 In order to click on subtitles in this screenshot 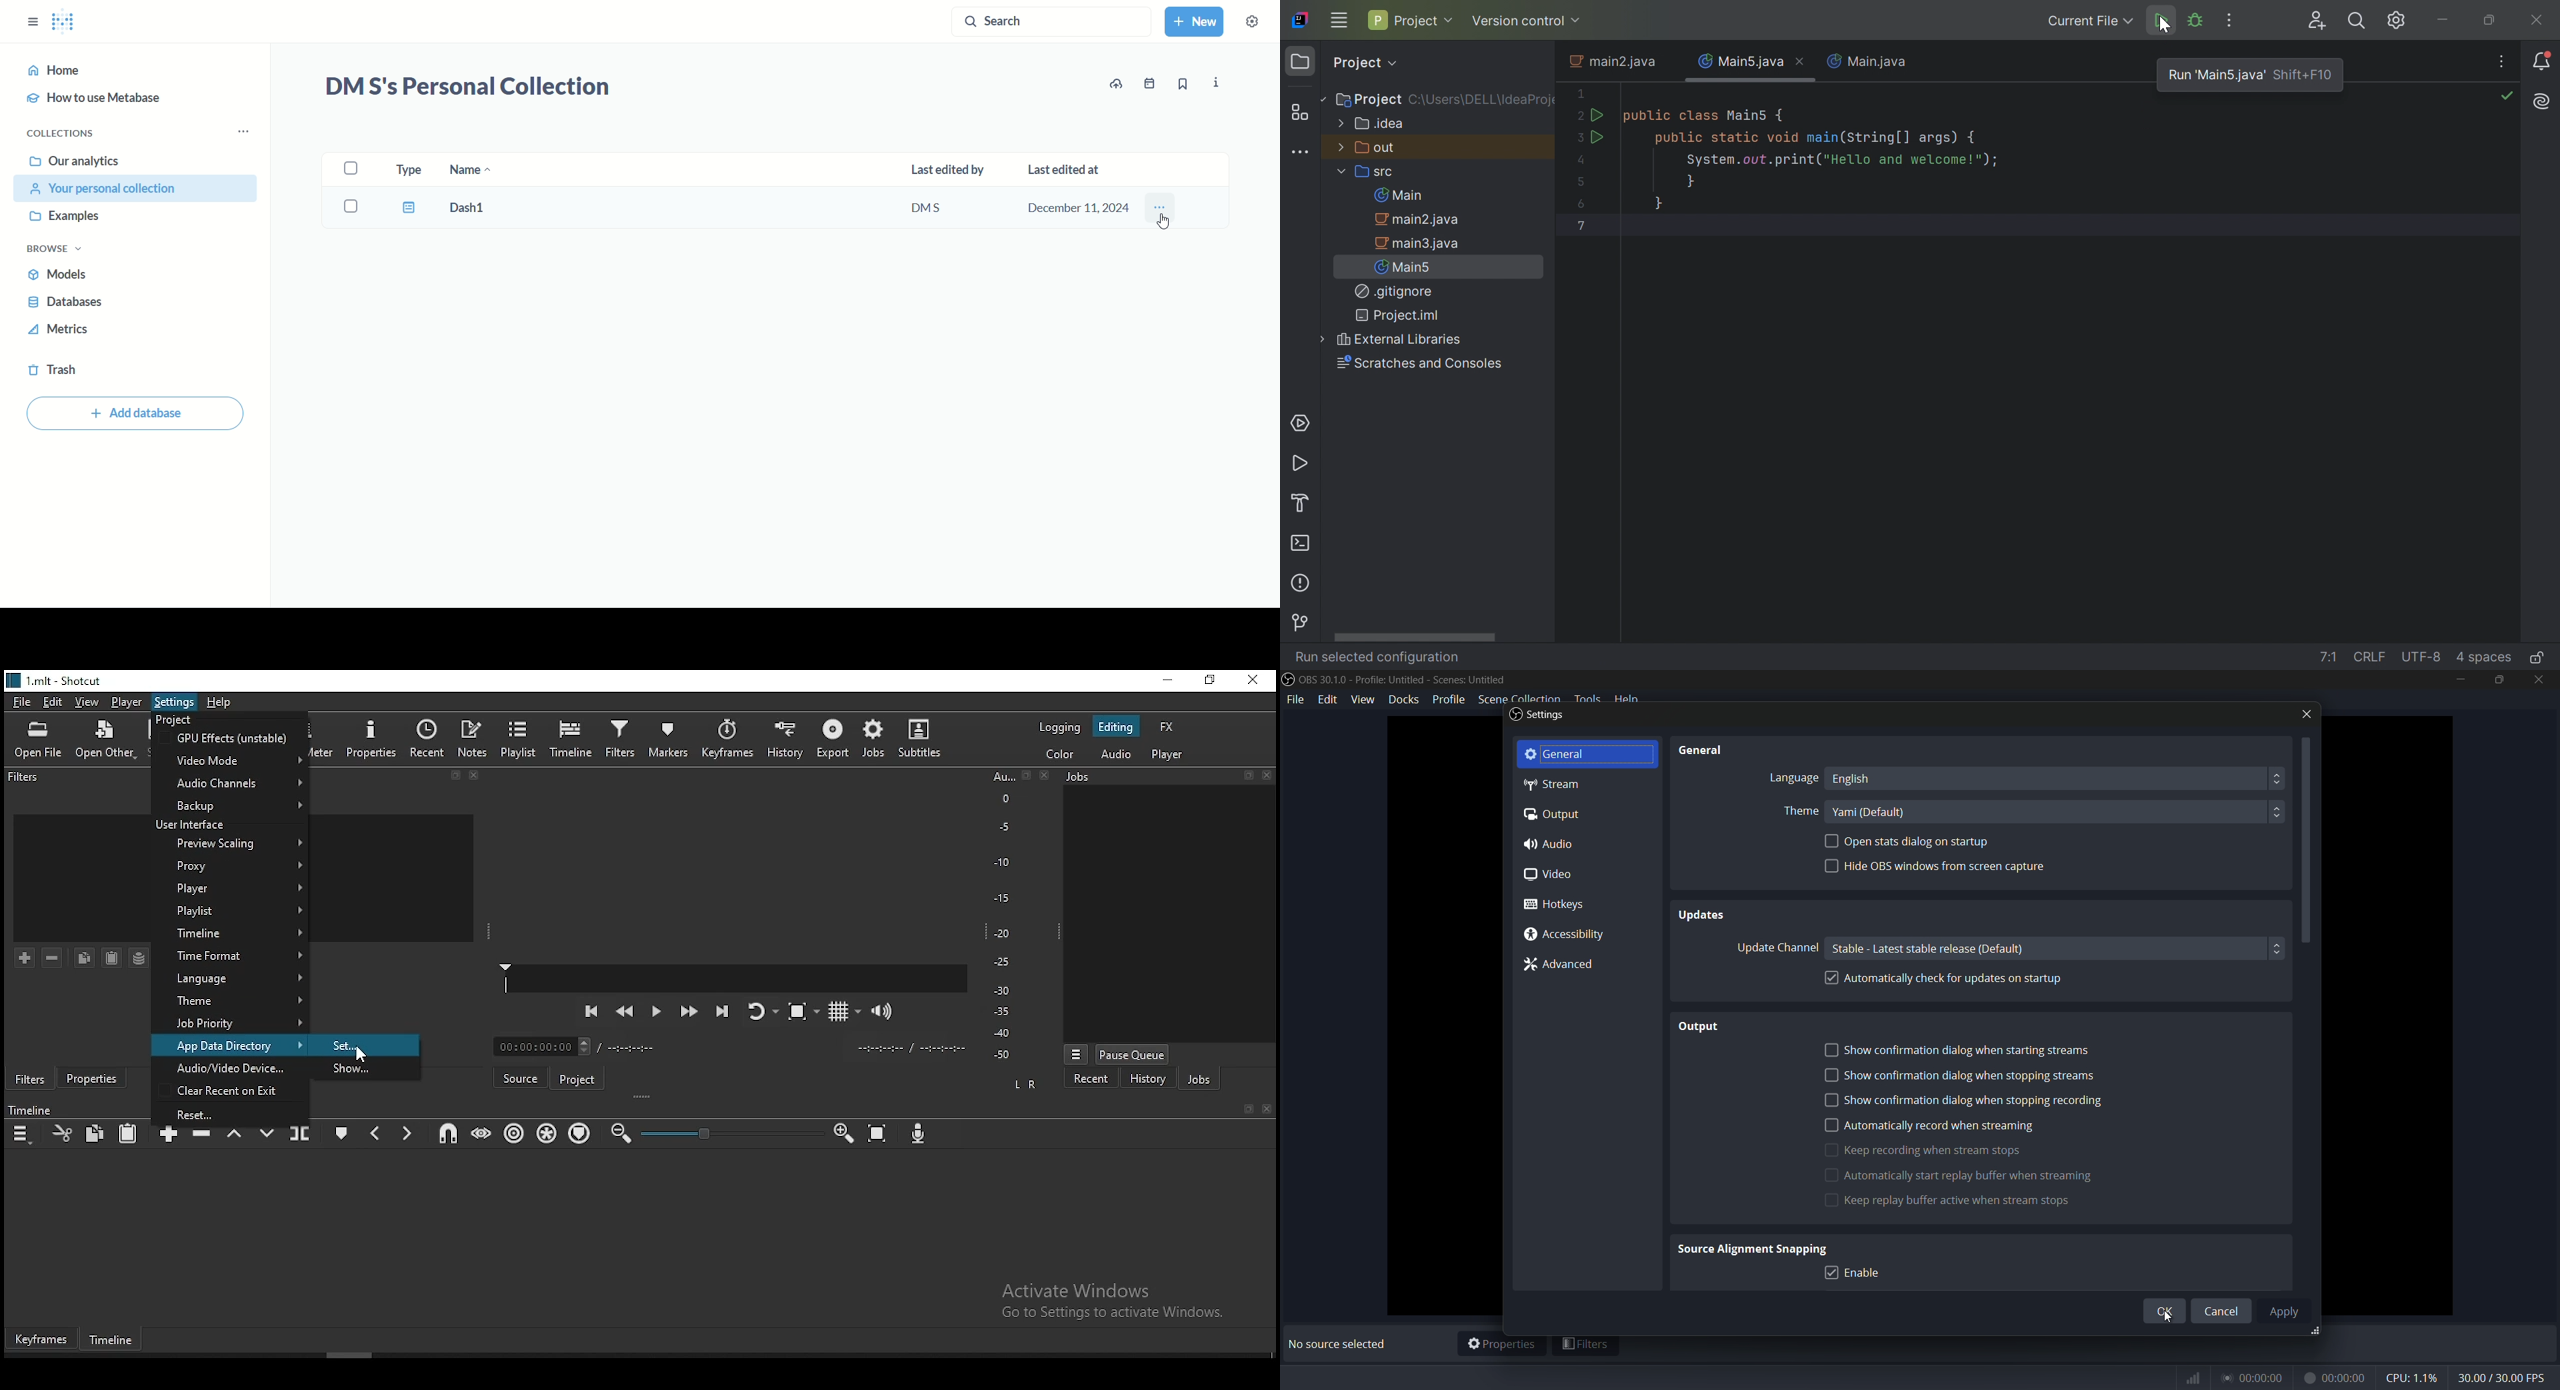, I will do `click(924, 738)`.